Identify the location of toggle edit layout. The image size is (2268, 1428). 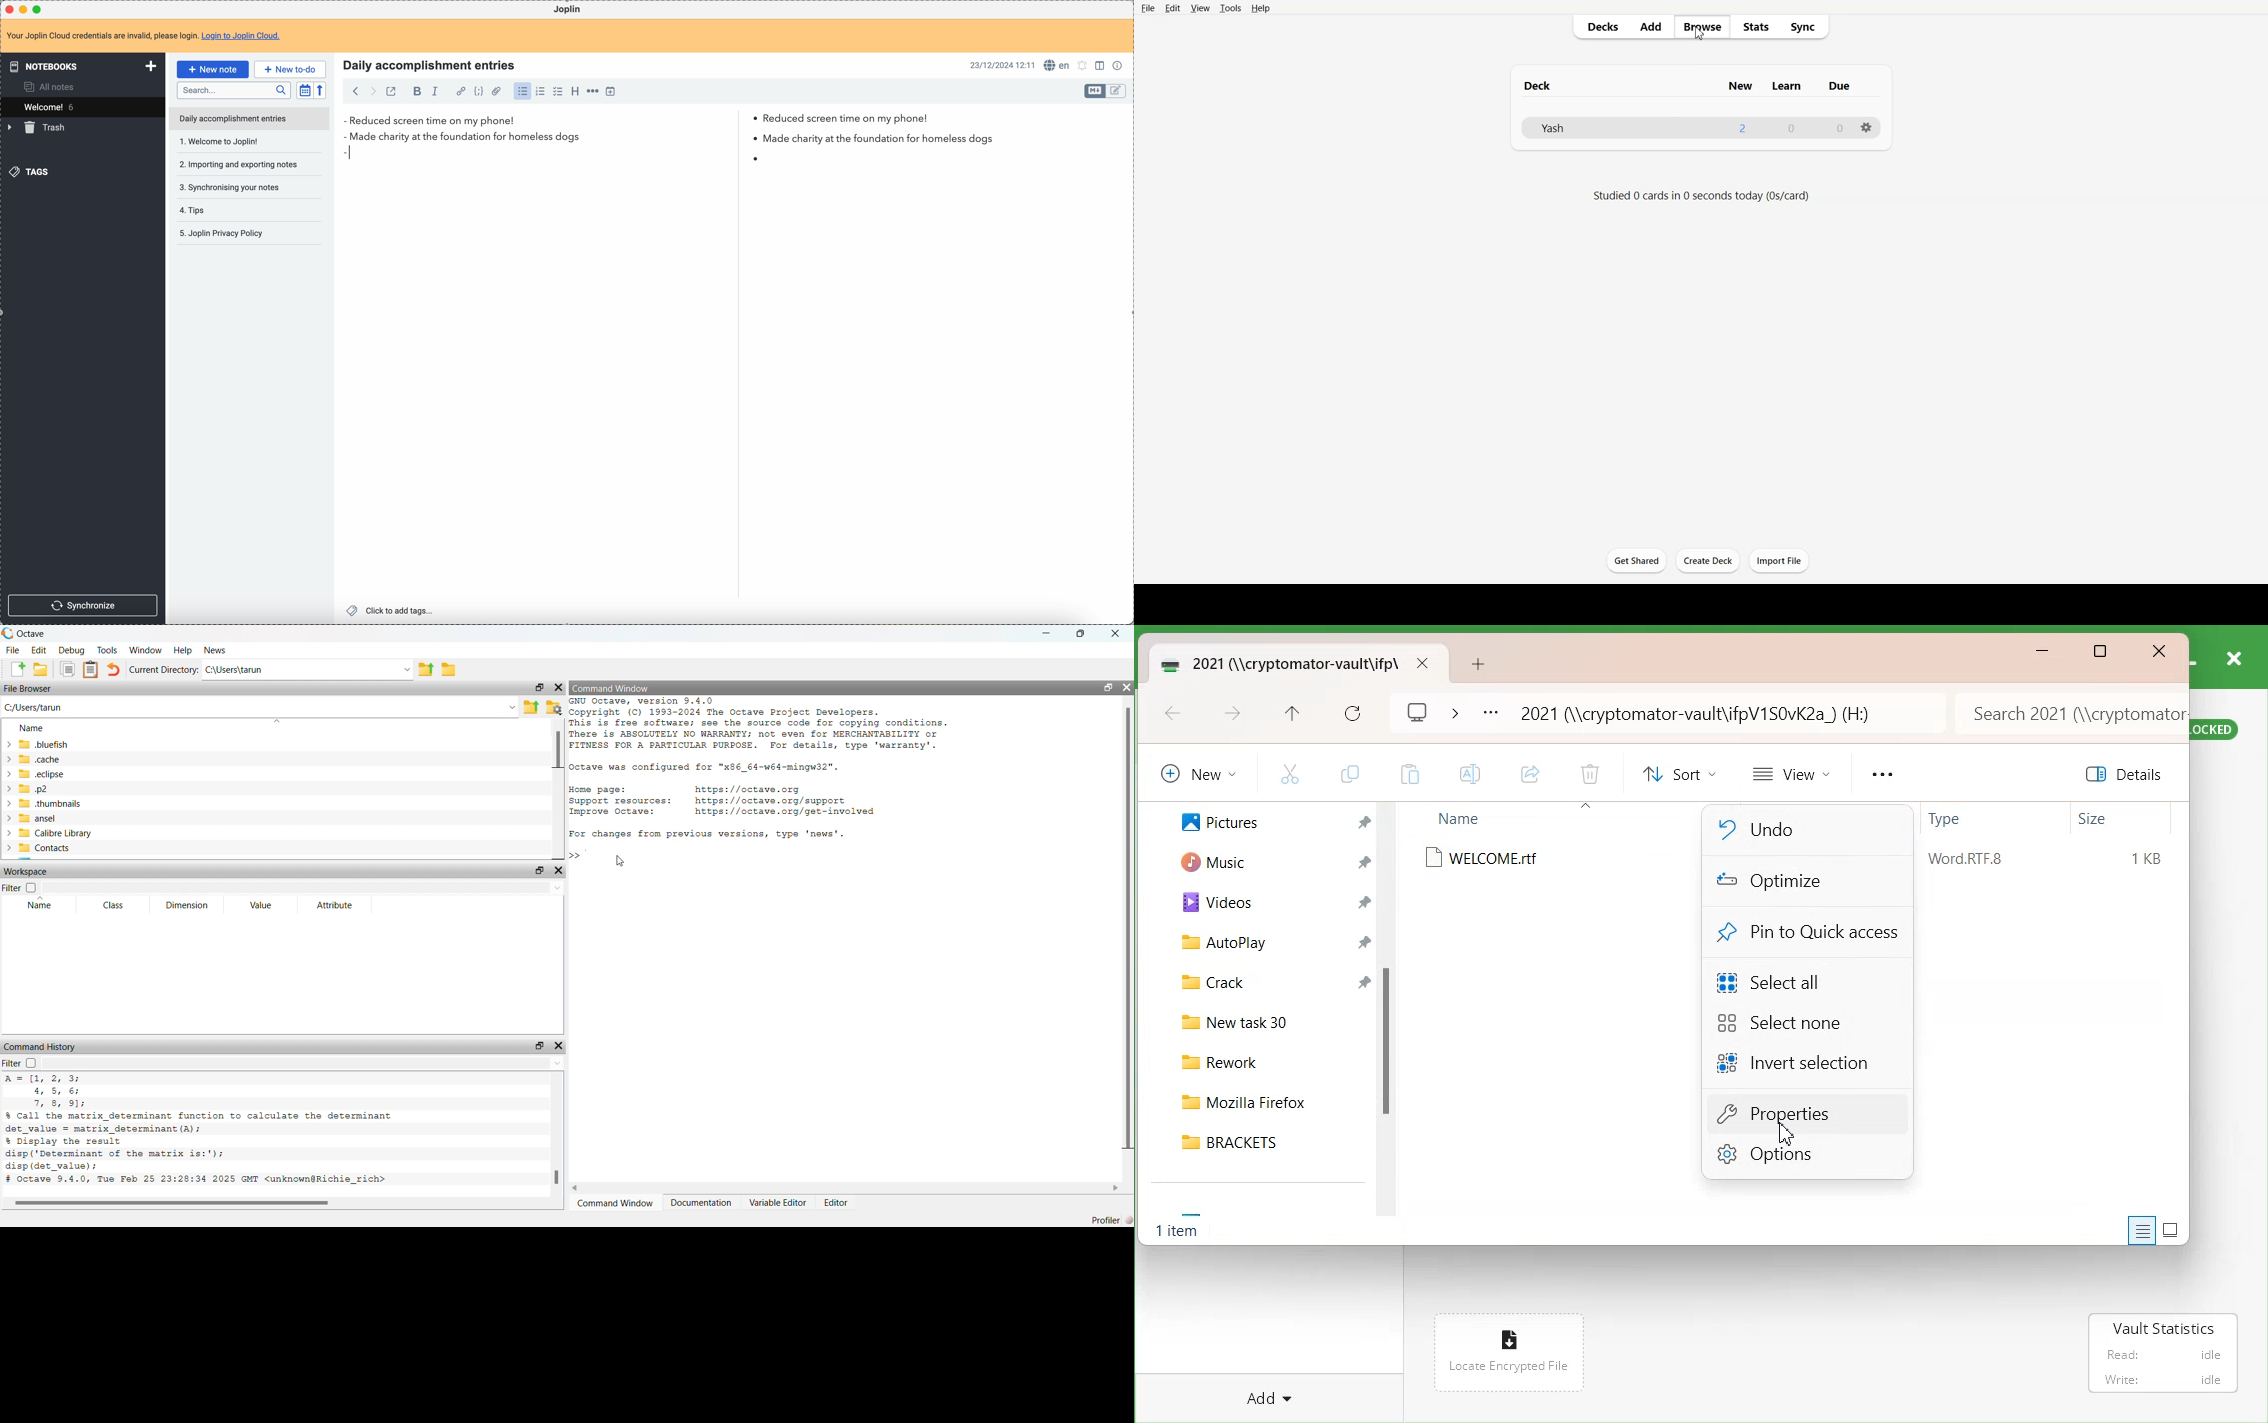
(1100, 65).